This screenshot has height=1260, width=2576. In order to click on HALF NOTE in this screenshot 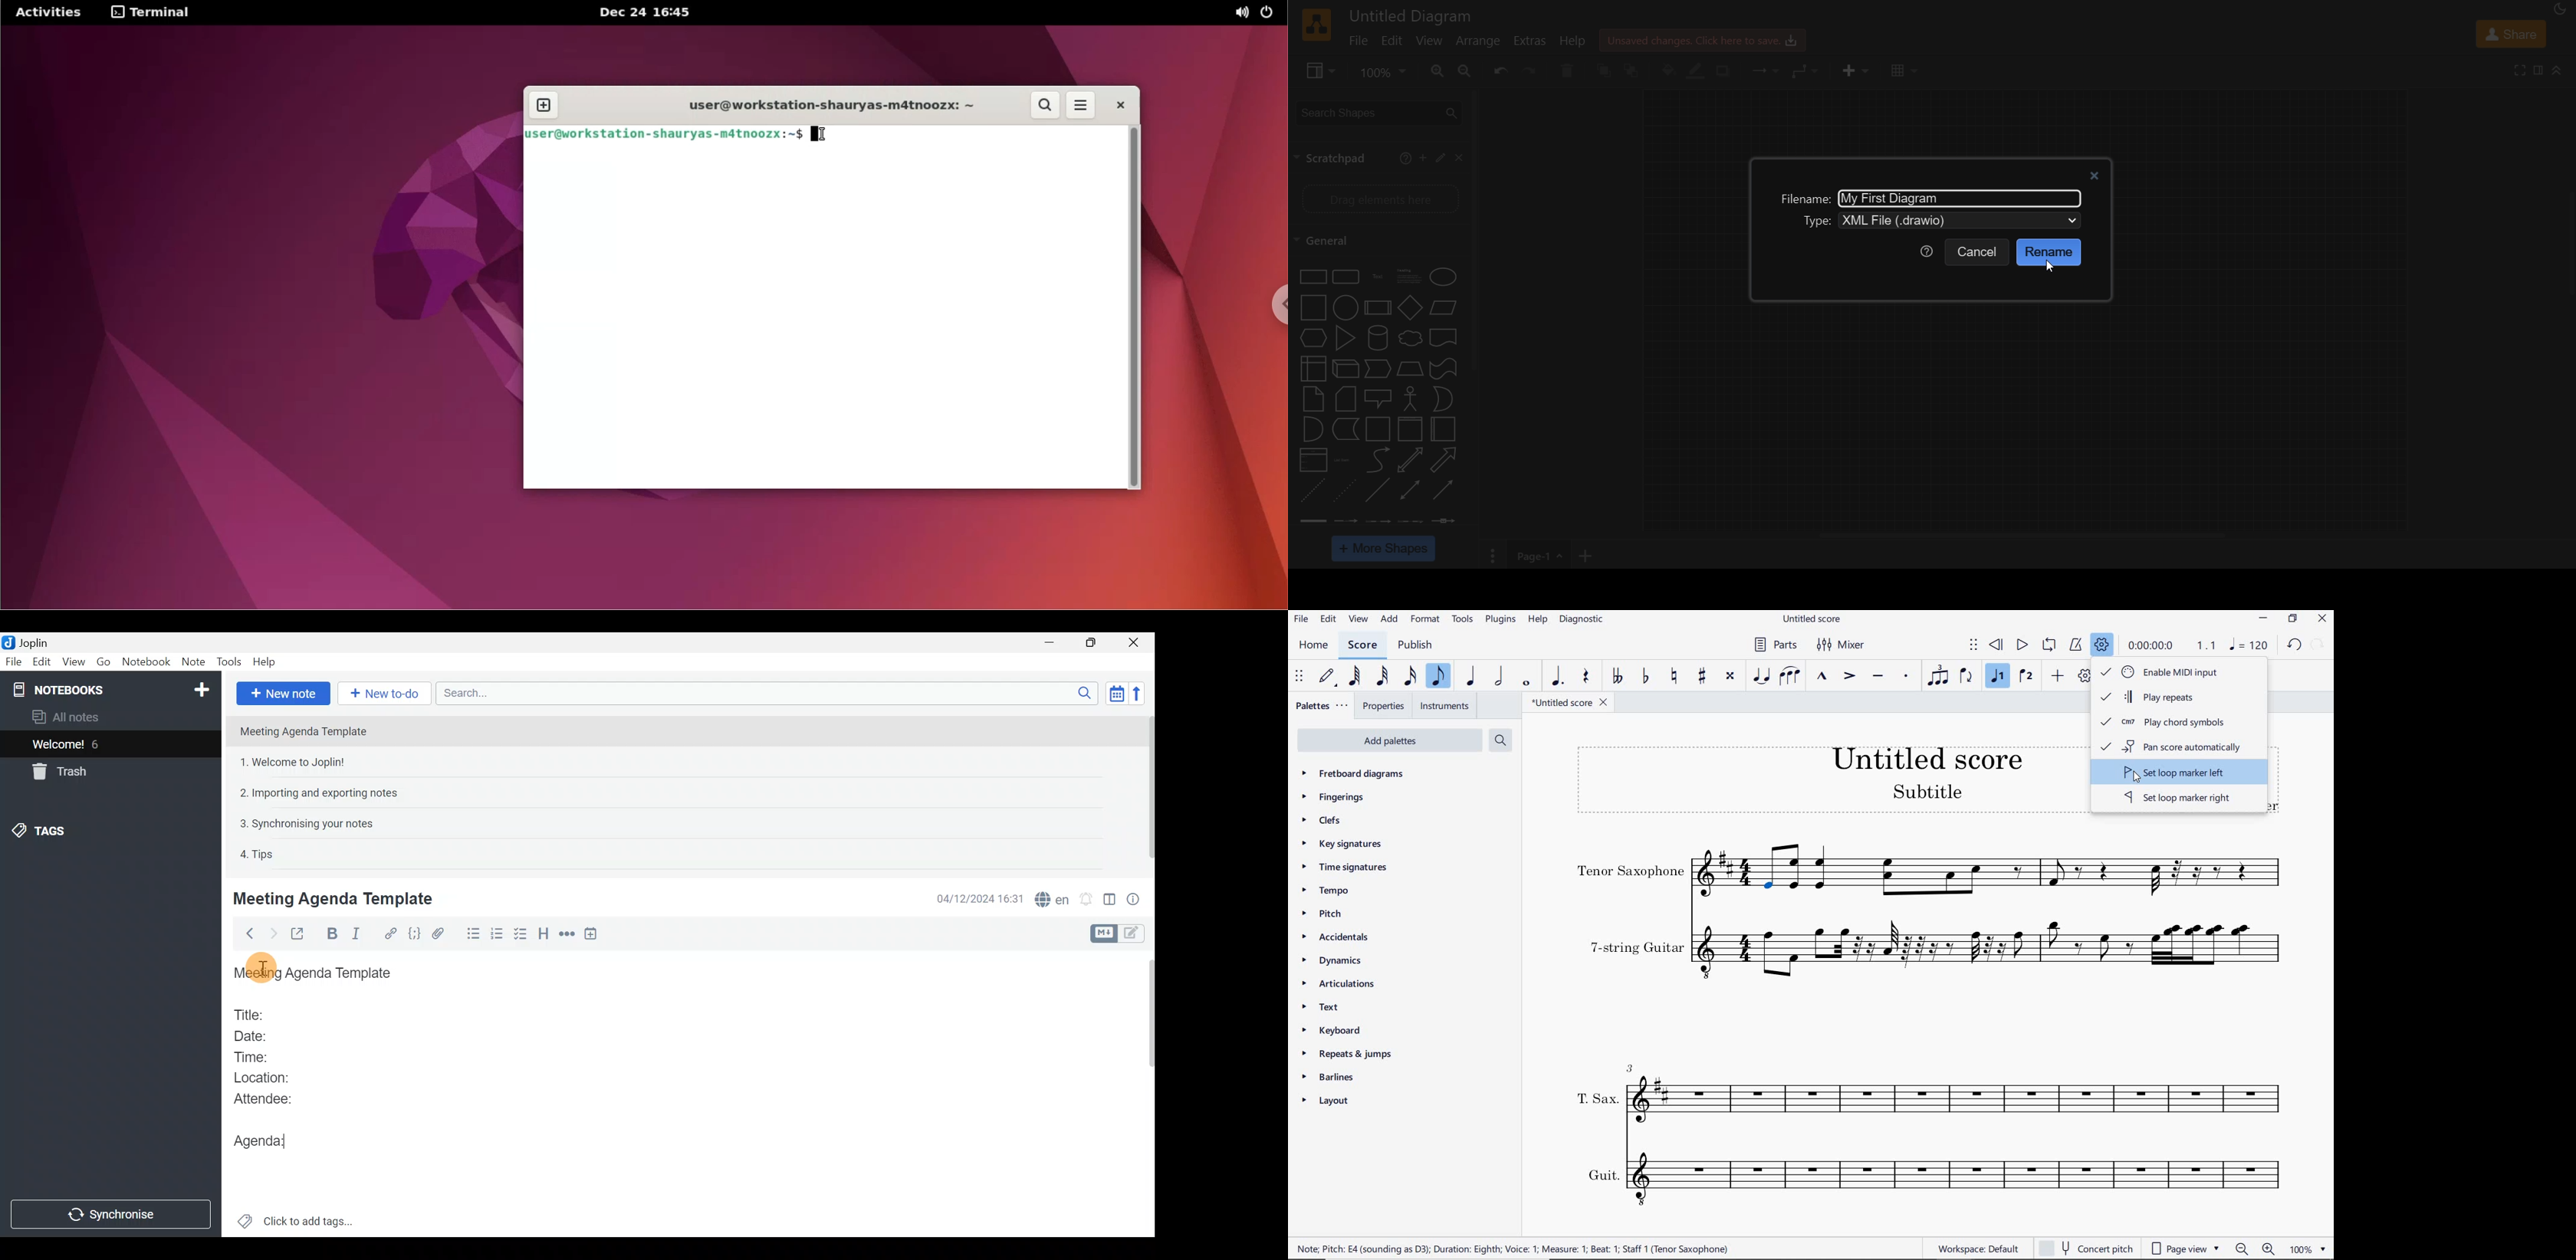, I will do `click(1497, 677)`.